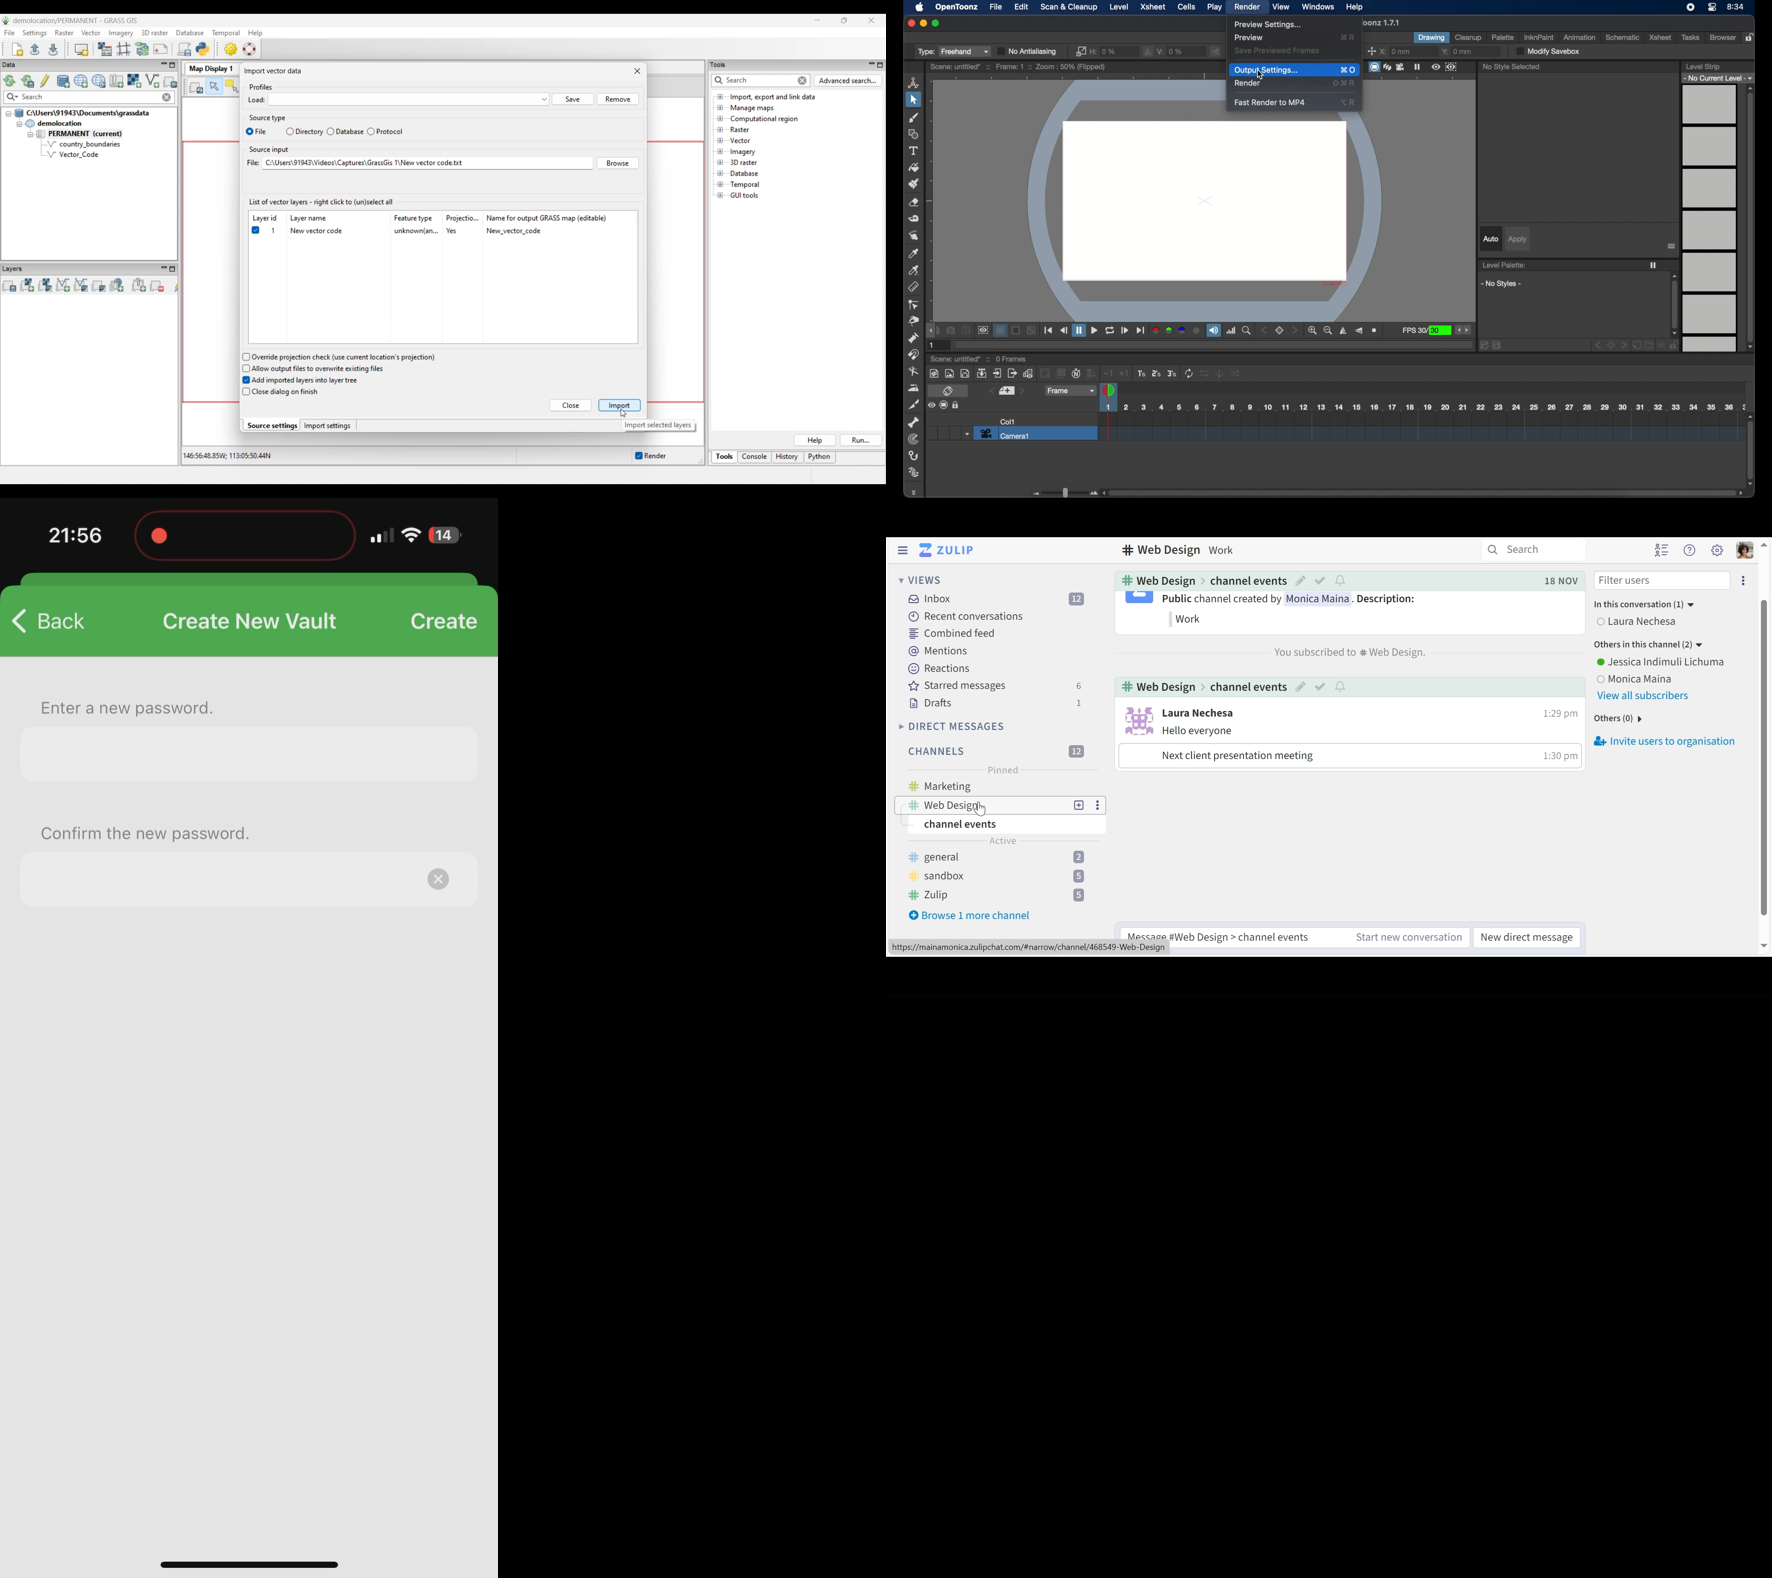 The image size is (1792, 1596). I want to click on Laura Nechesa, so click(1658, 622).